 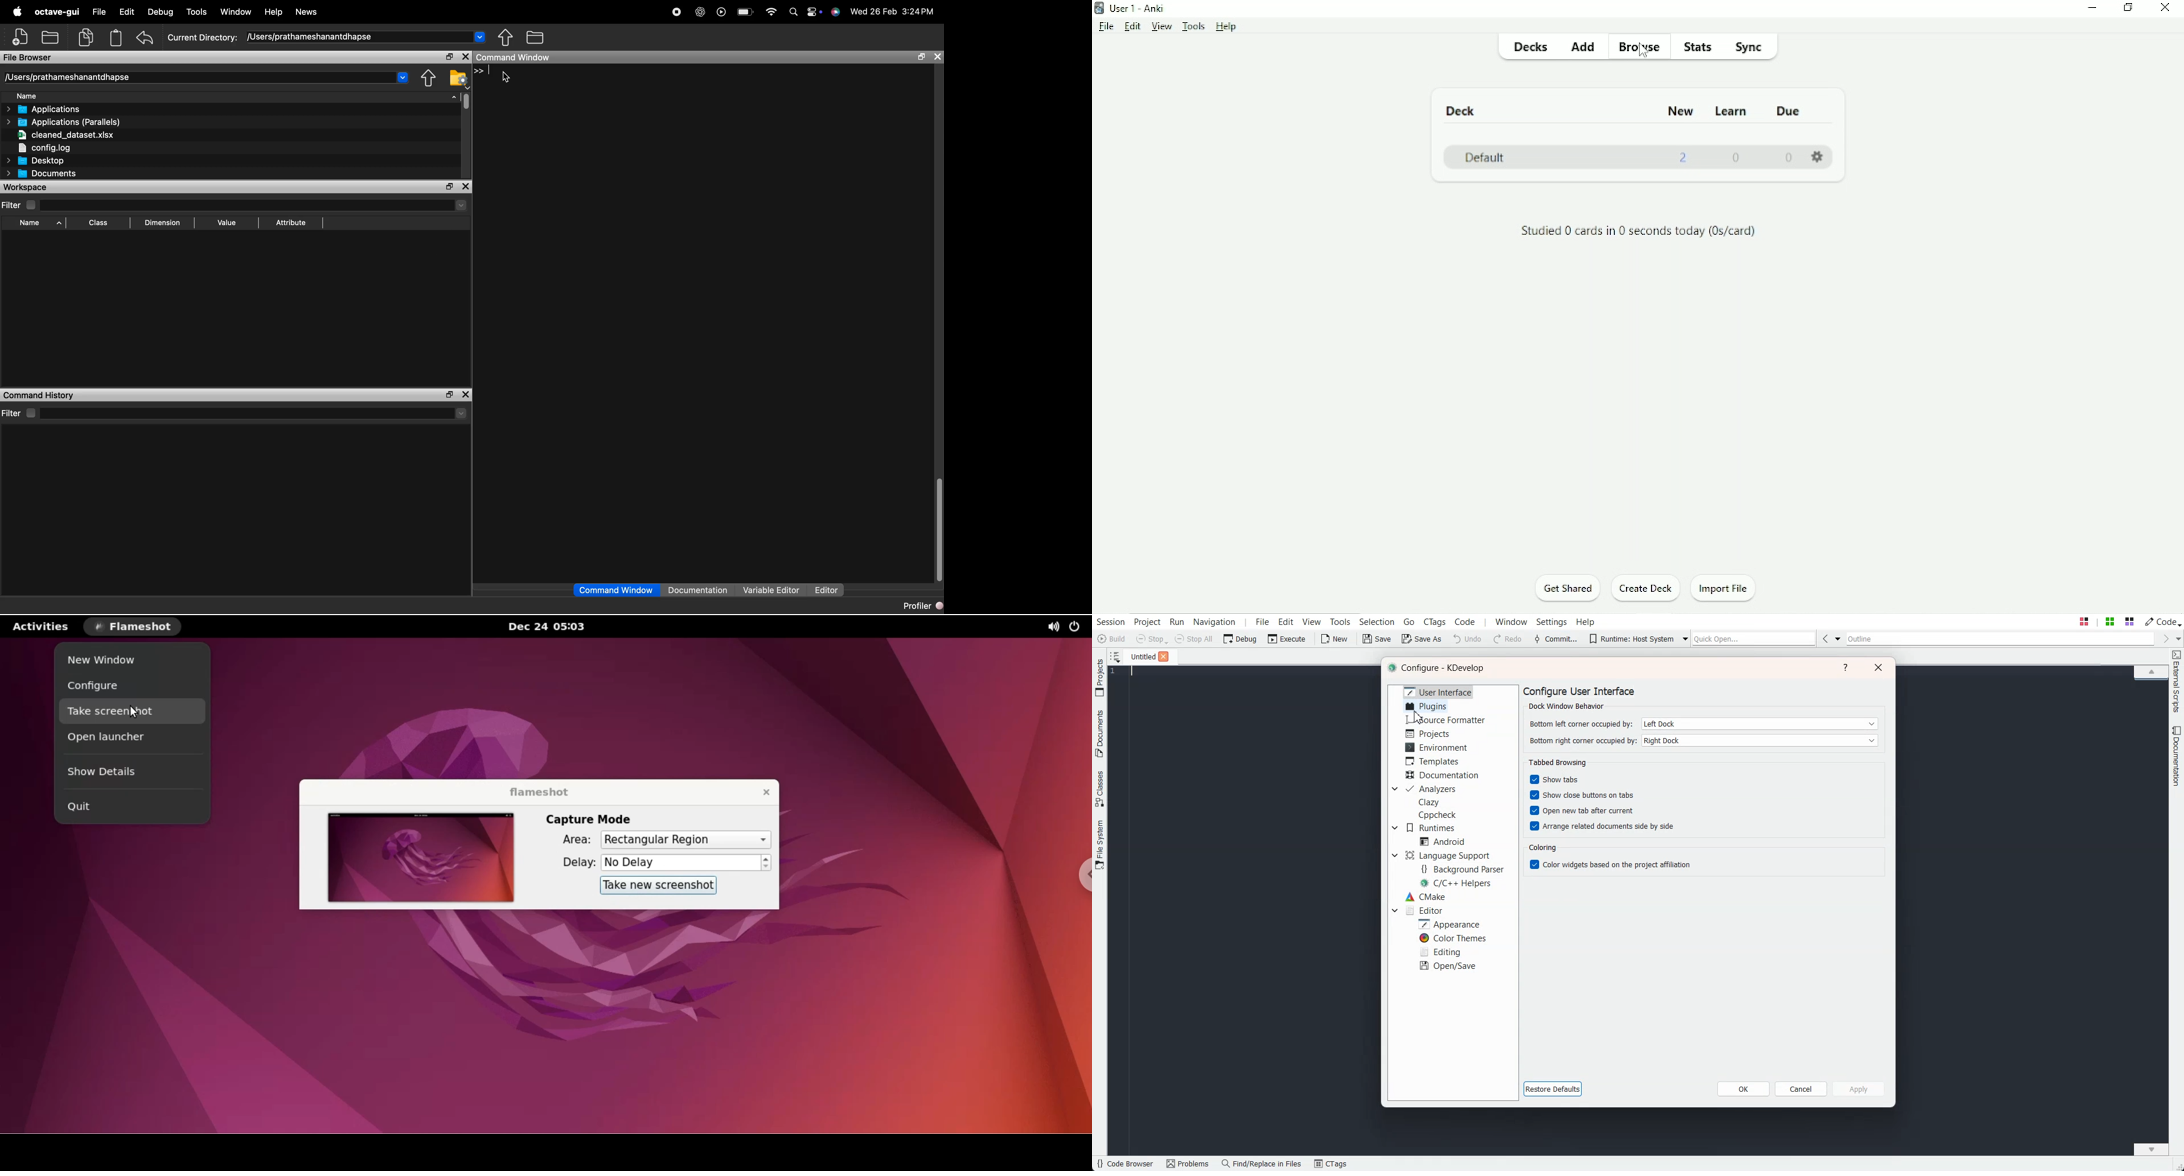 What do you see at coordinates (770, 12) in the screenshot?
I see `wifi` at bounding box center [770, 12].